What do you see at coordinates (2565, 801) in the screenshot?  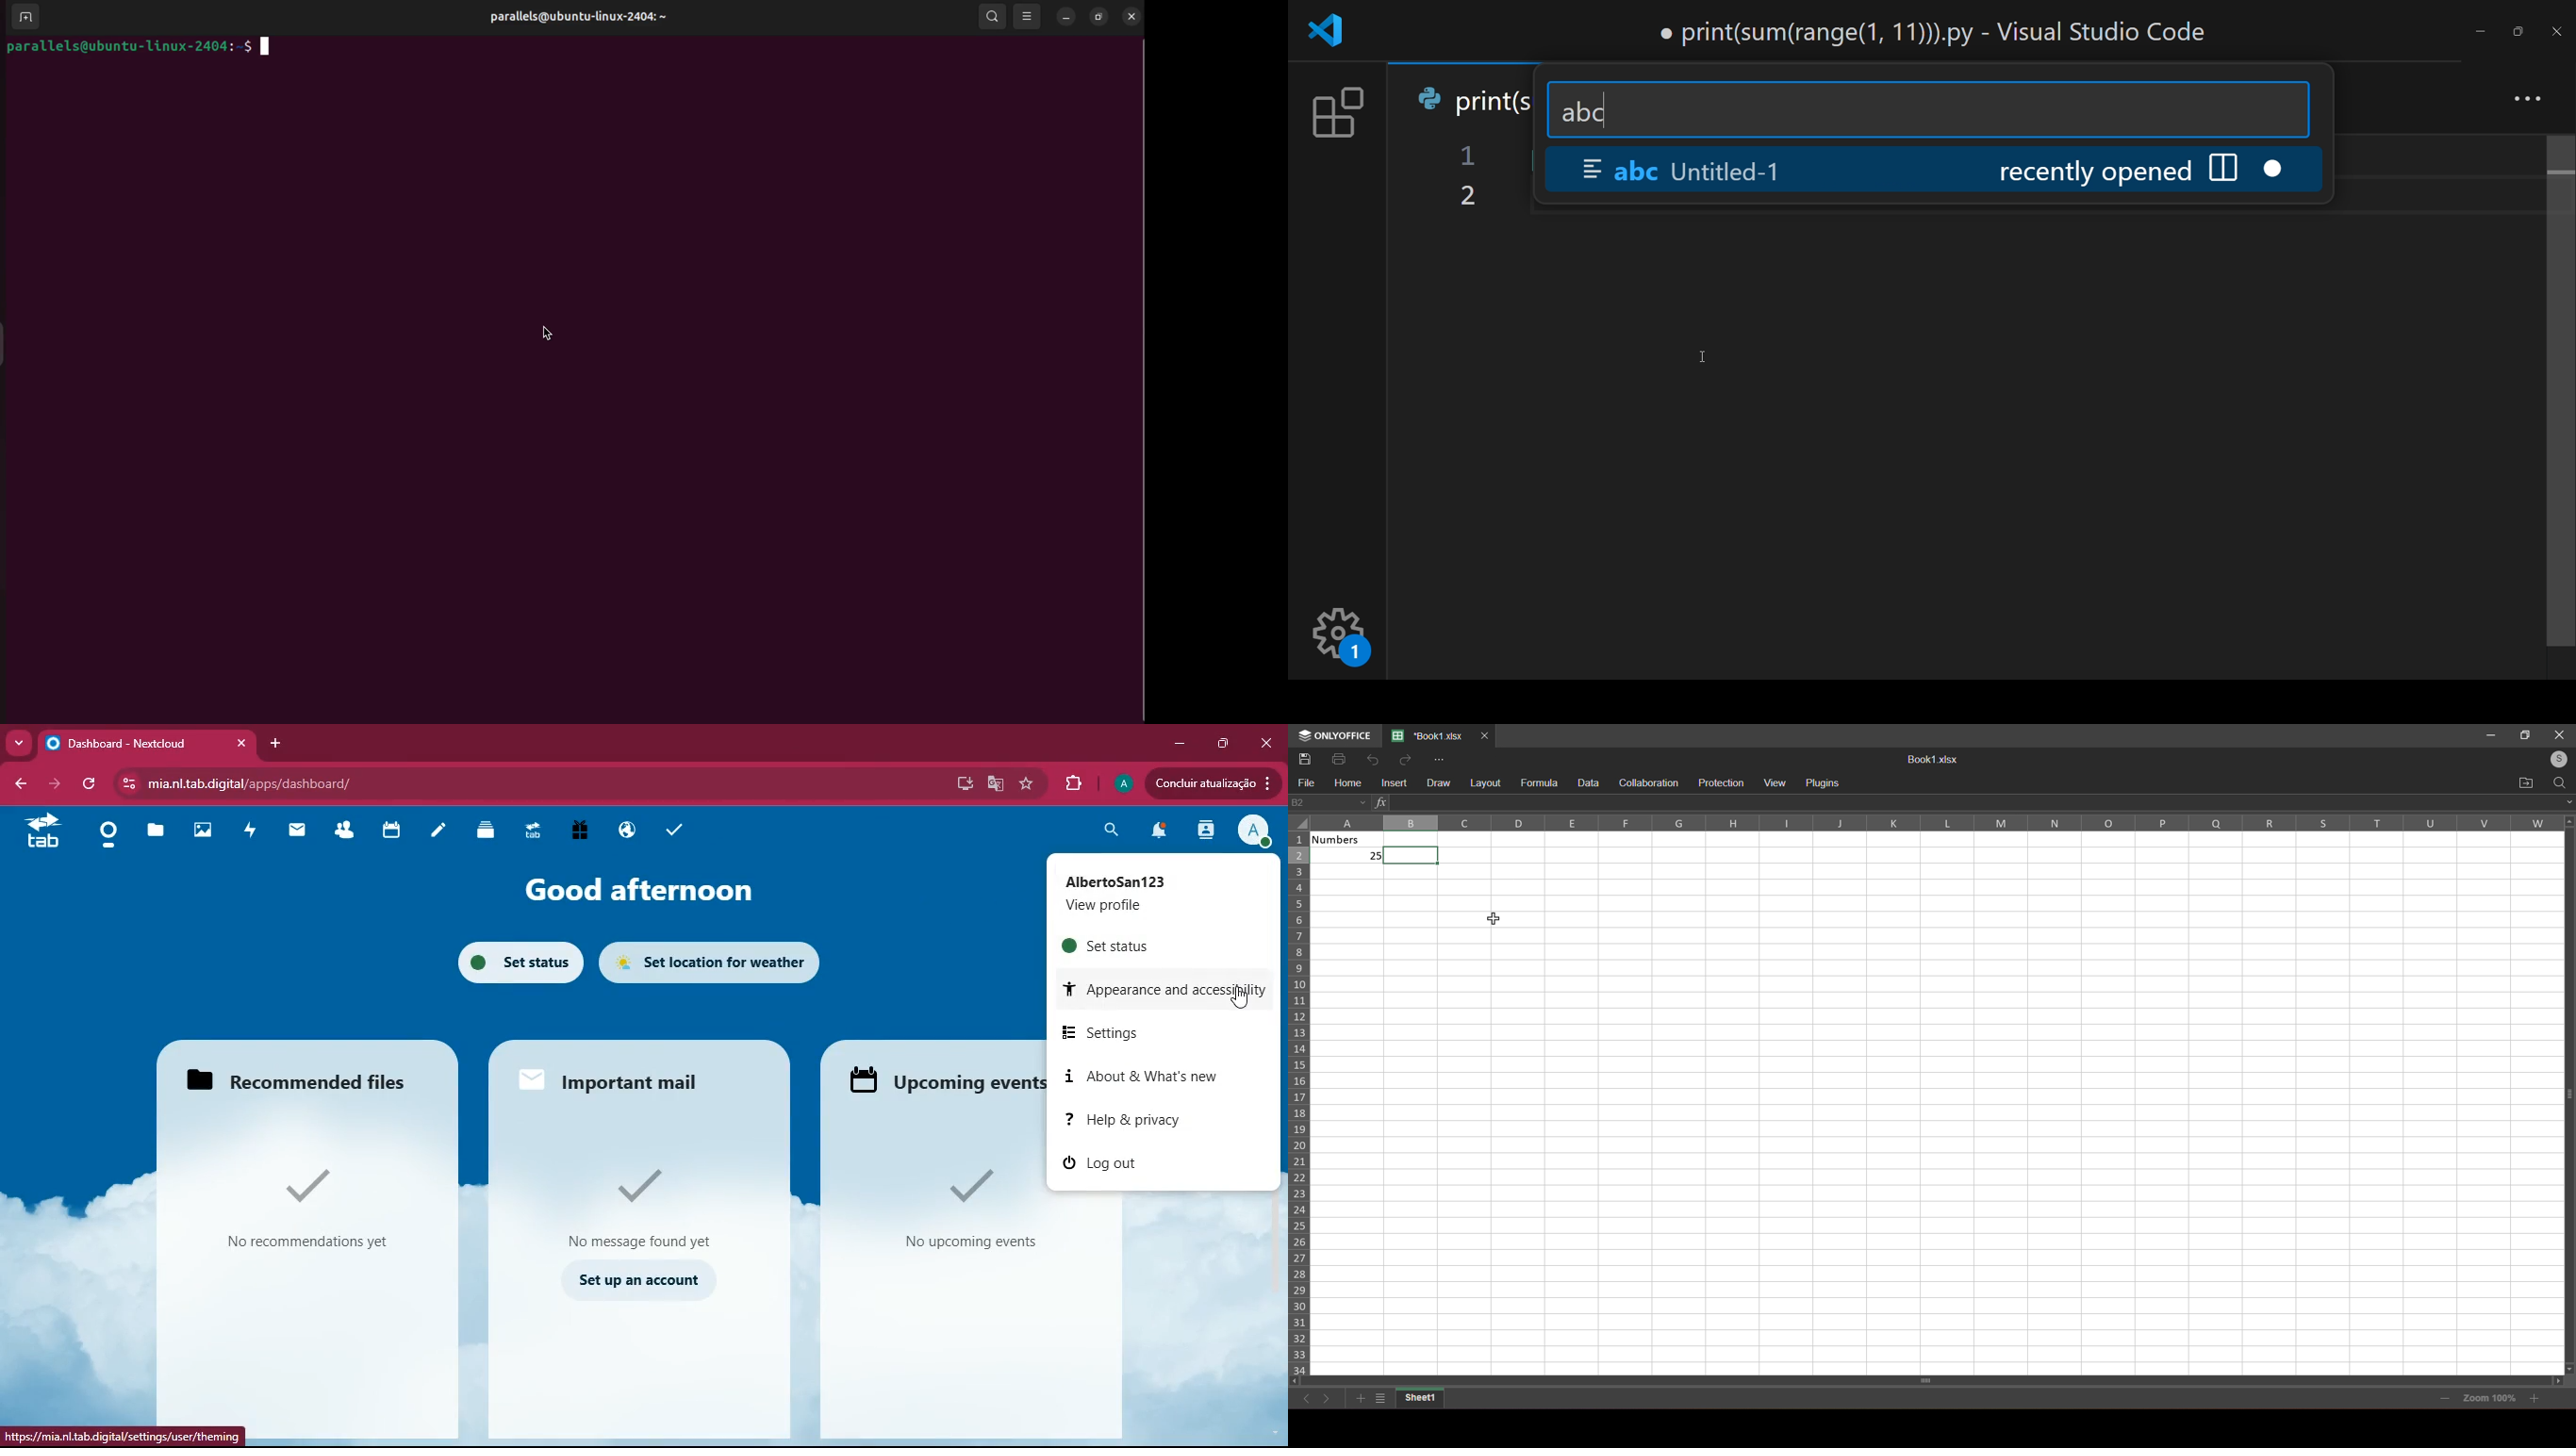 I see `expand` at bounding box center [2565, 801].